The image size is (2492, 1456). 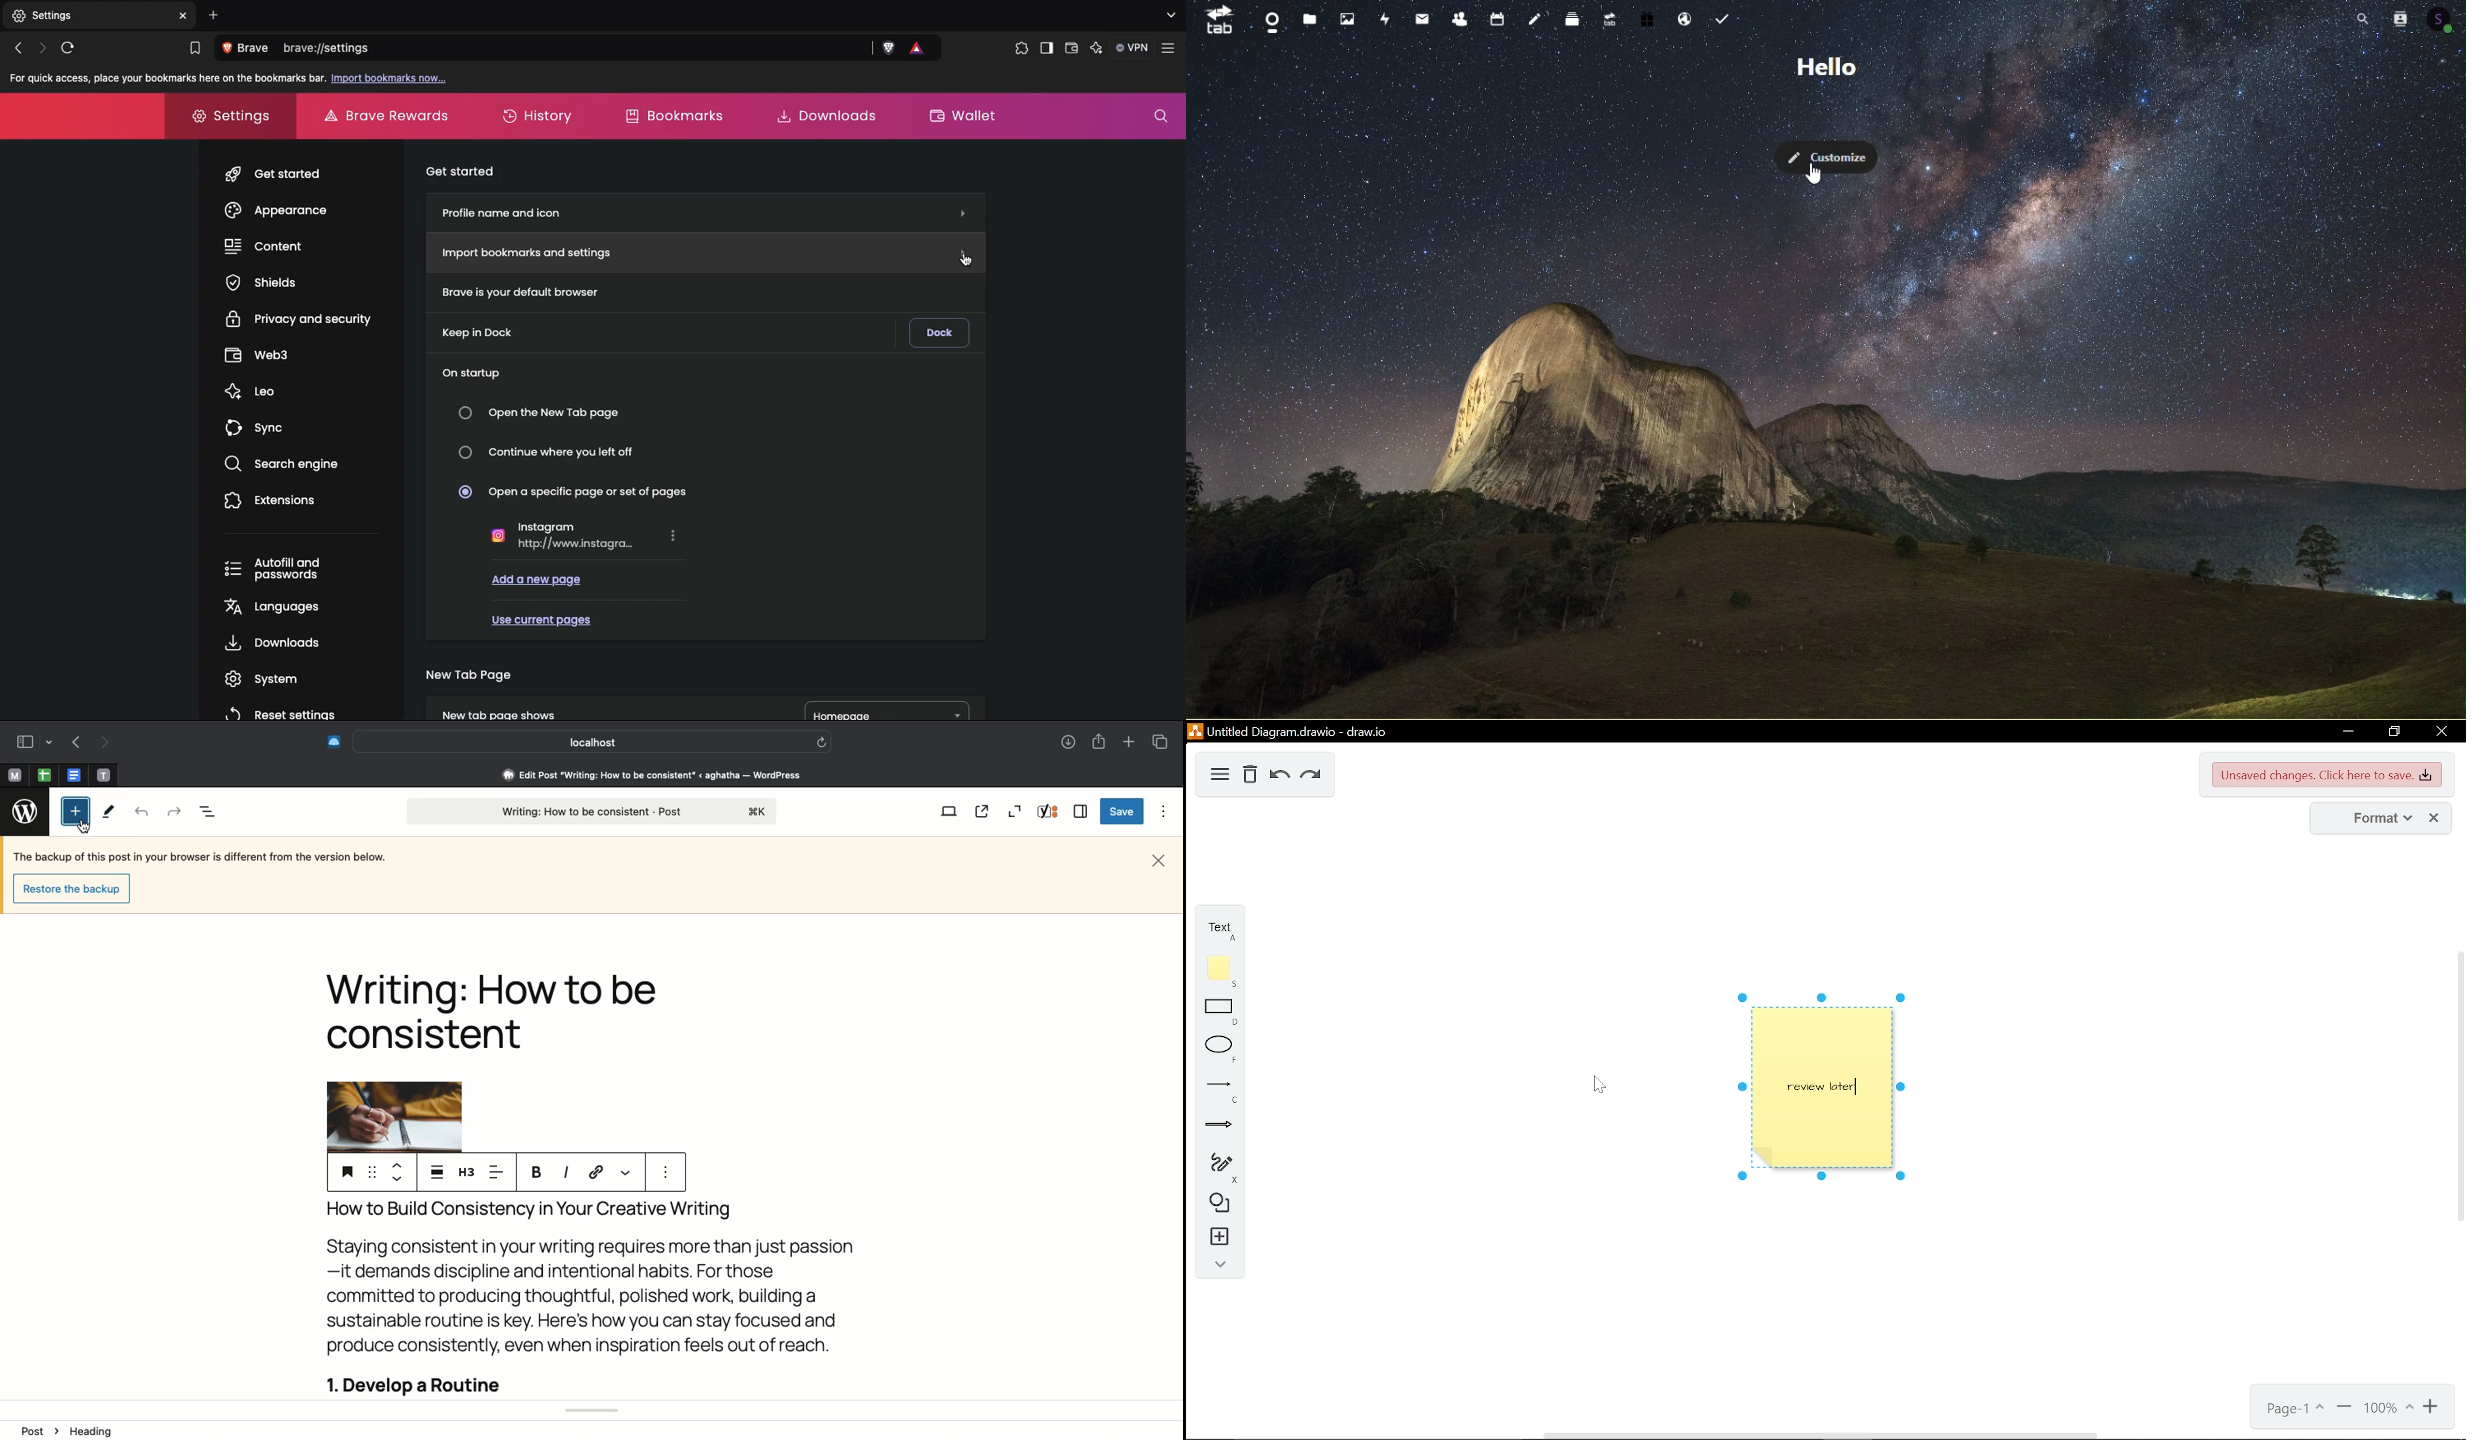 I want to click on Move up move down, so click(x=397, y=1170).